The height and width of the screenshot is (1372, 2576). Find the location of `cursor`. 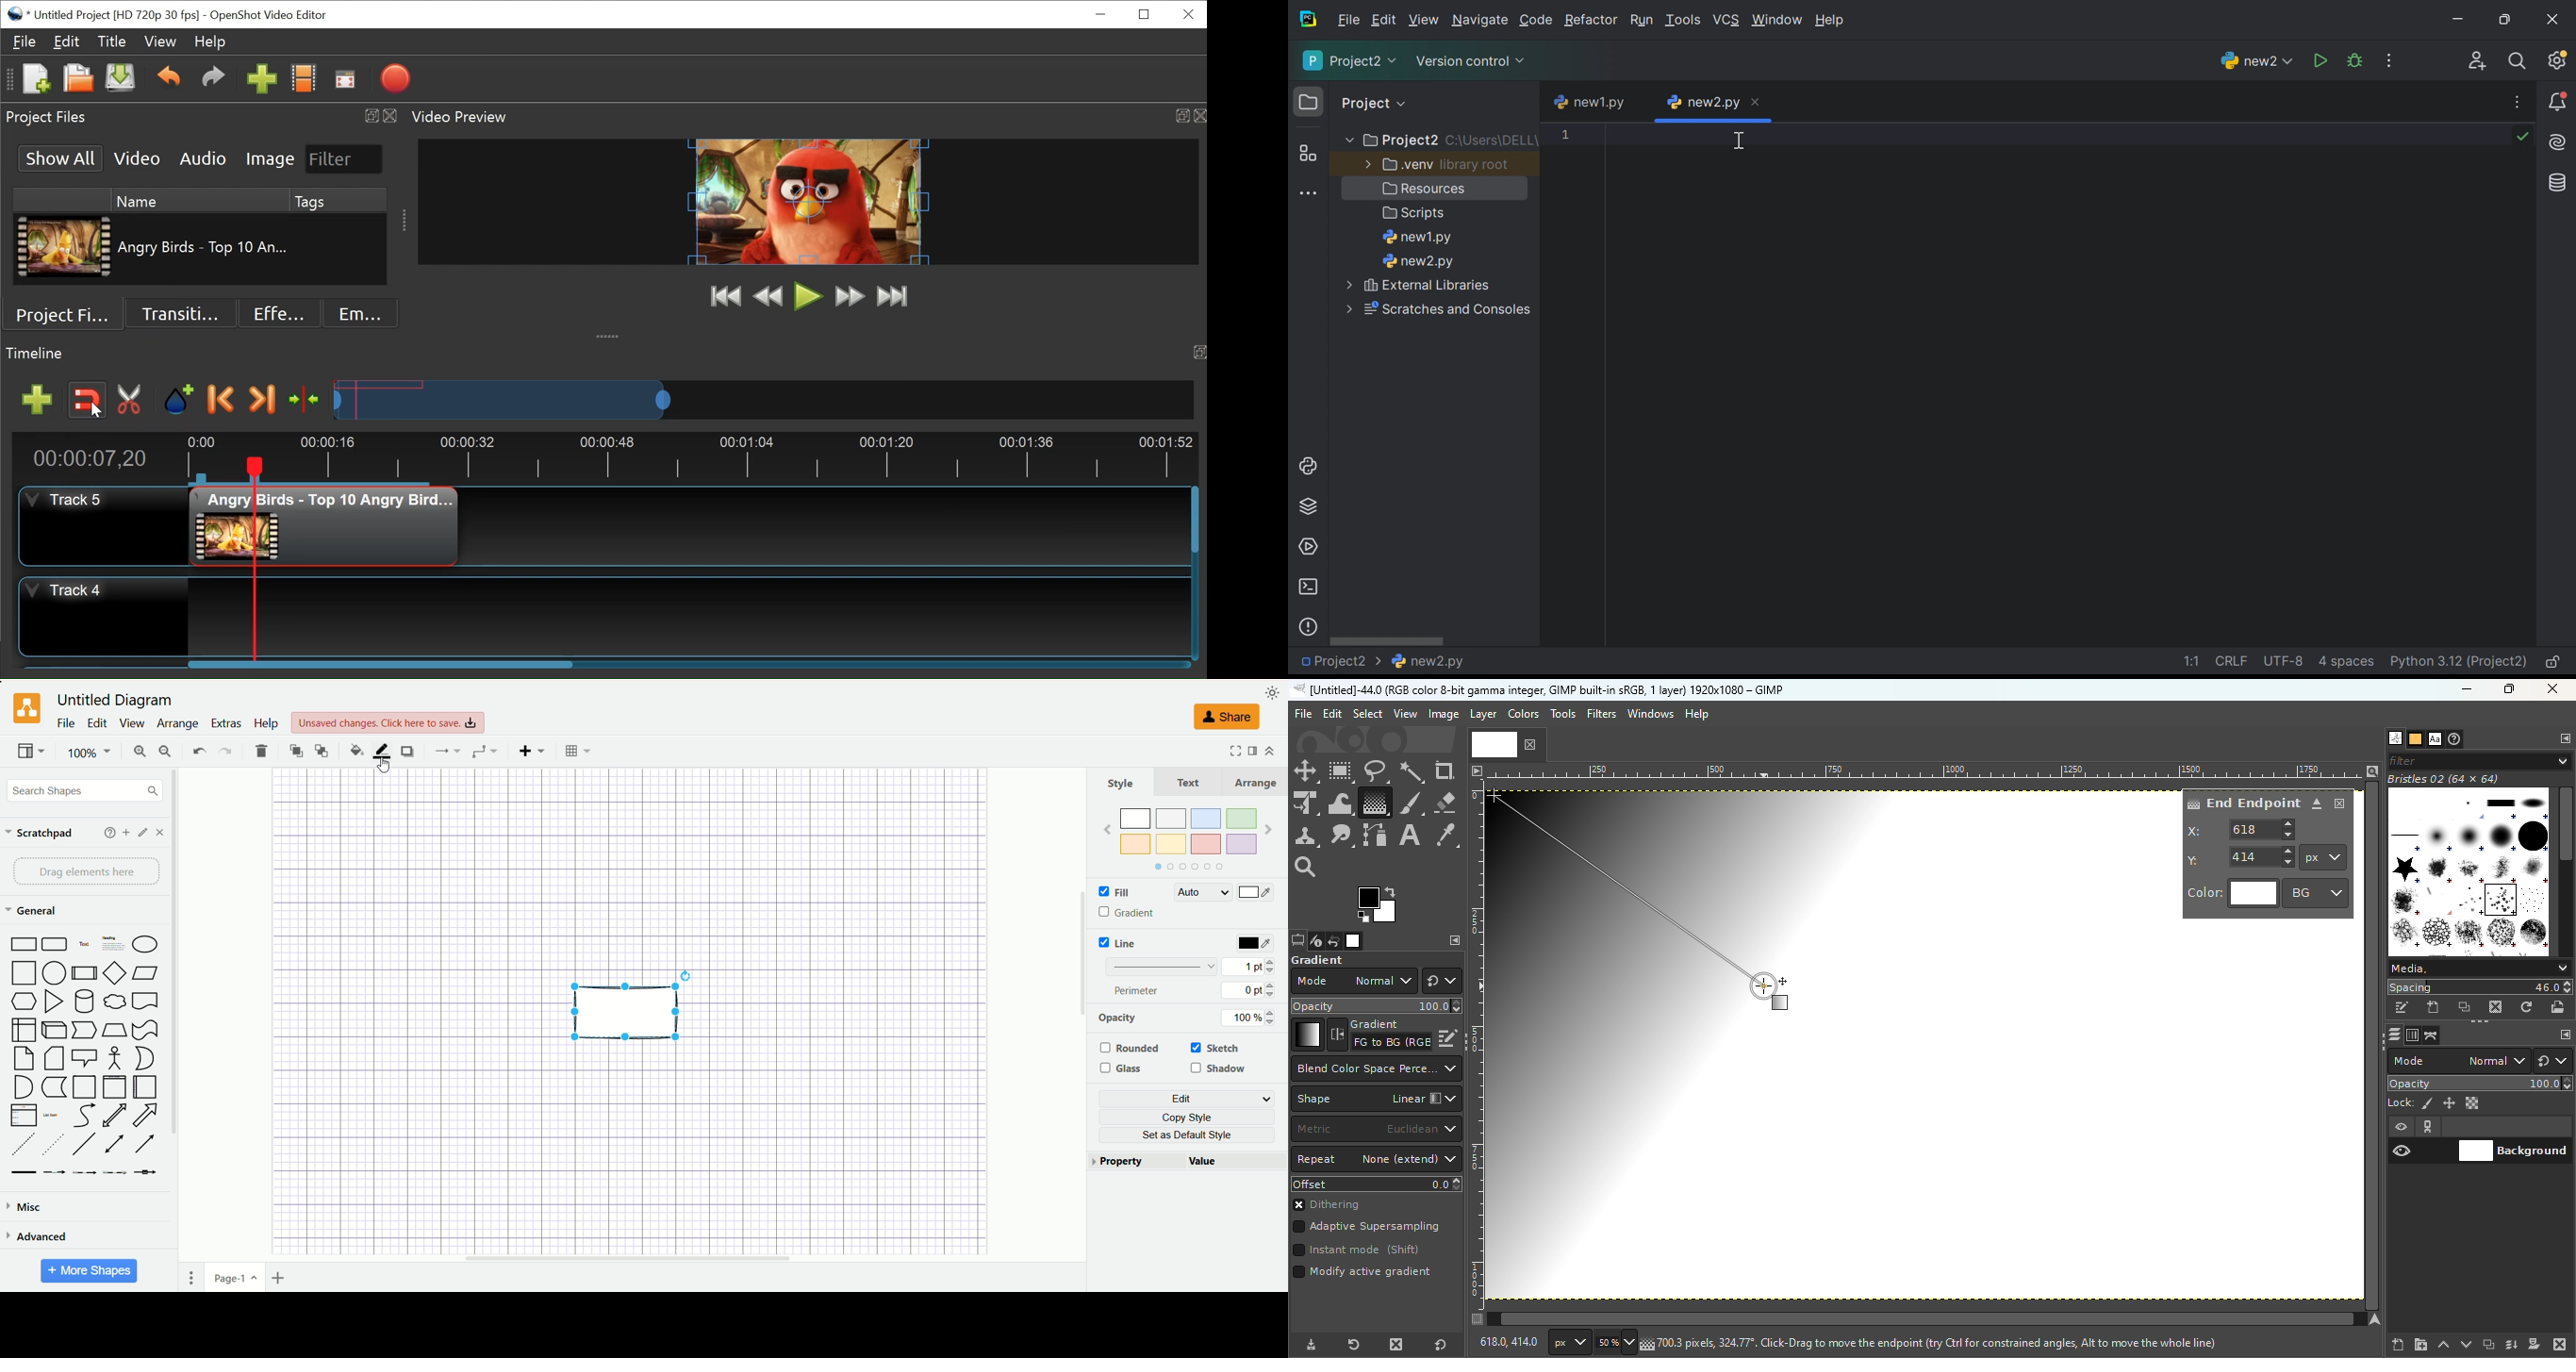

cursor is located at coordinates (94, 414).